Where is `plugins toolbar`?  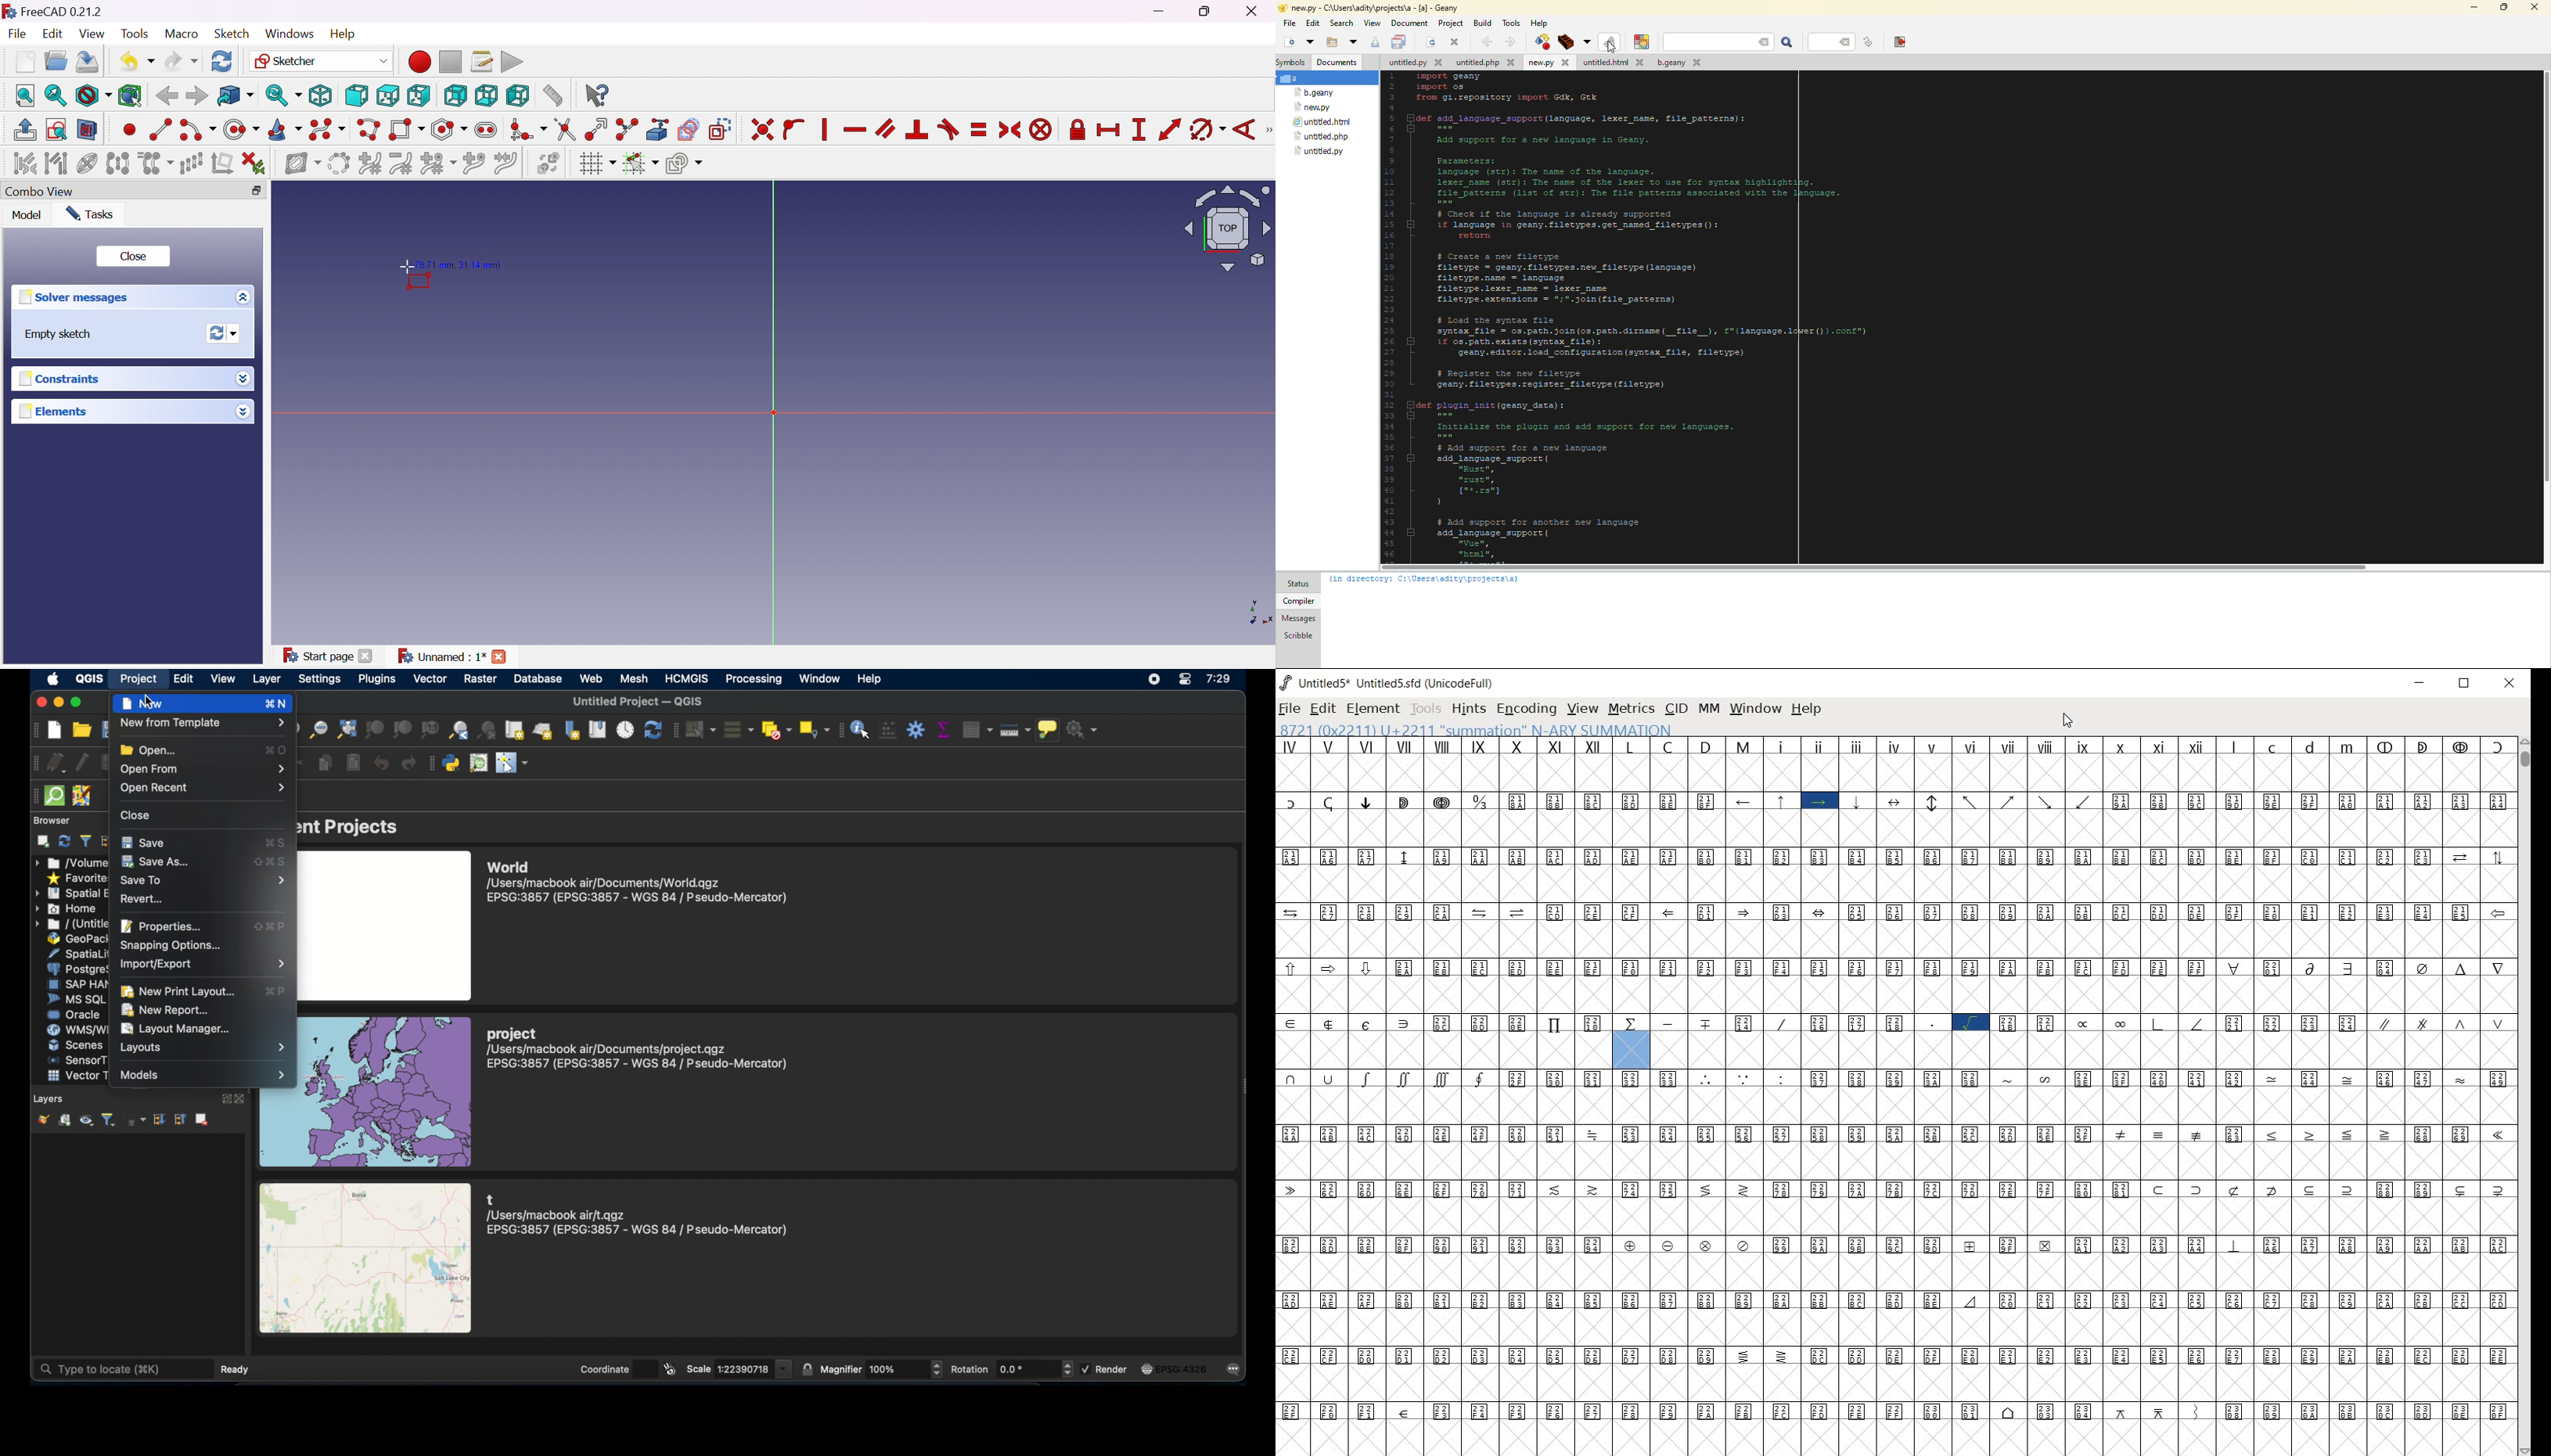 plugins toolbar is located at coordinates (430, 763).